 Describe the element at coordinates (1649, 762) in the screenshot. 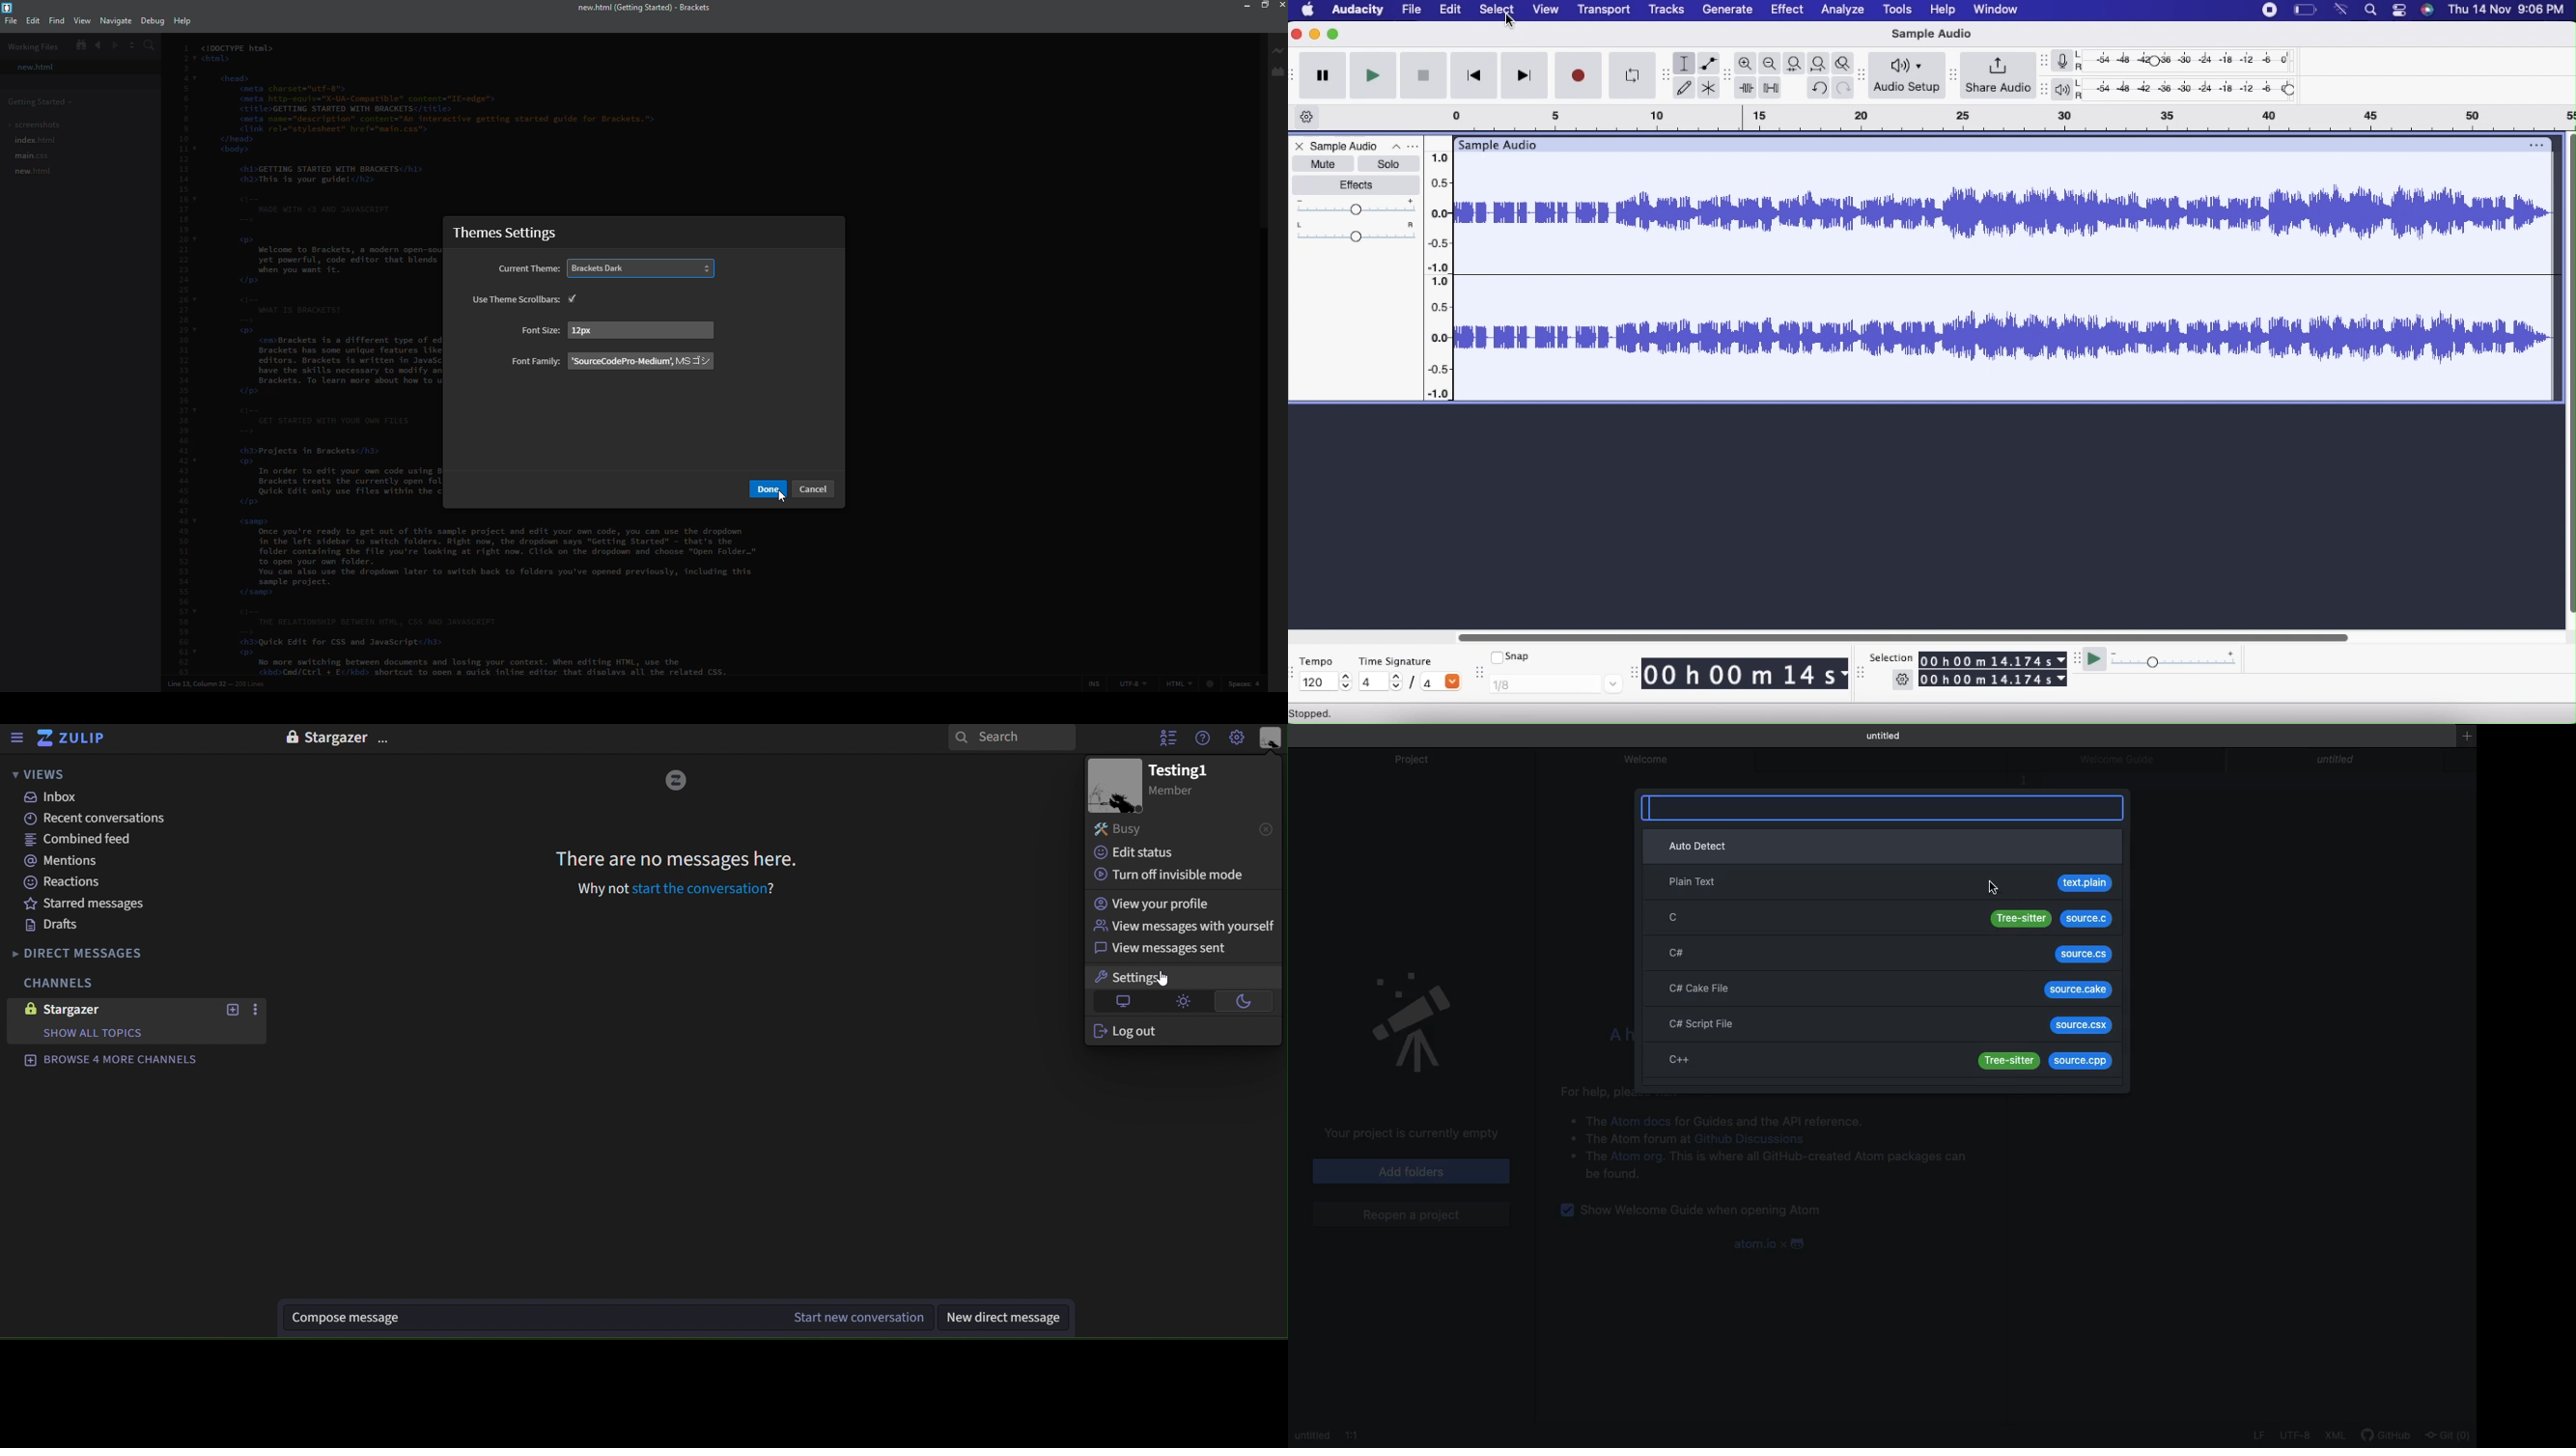

I see `Welcome` at that location.